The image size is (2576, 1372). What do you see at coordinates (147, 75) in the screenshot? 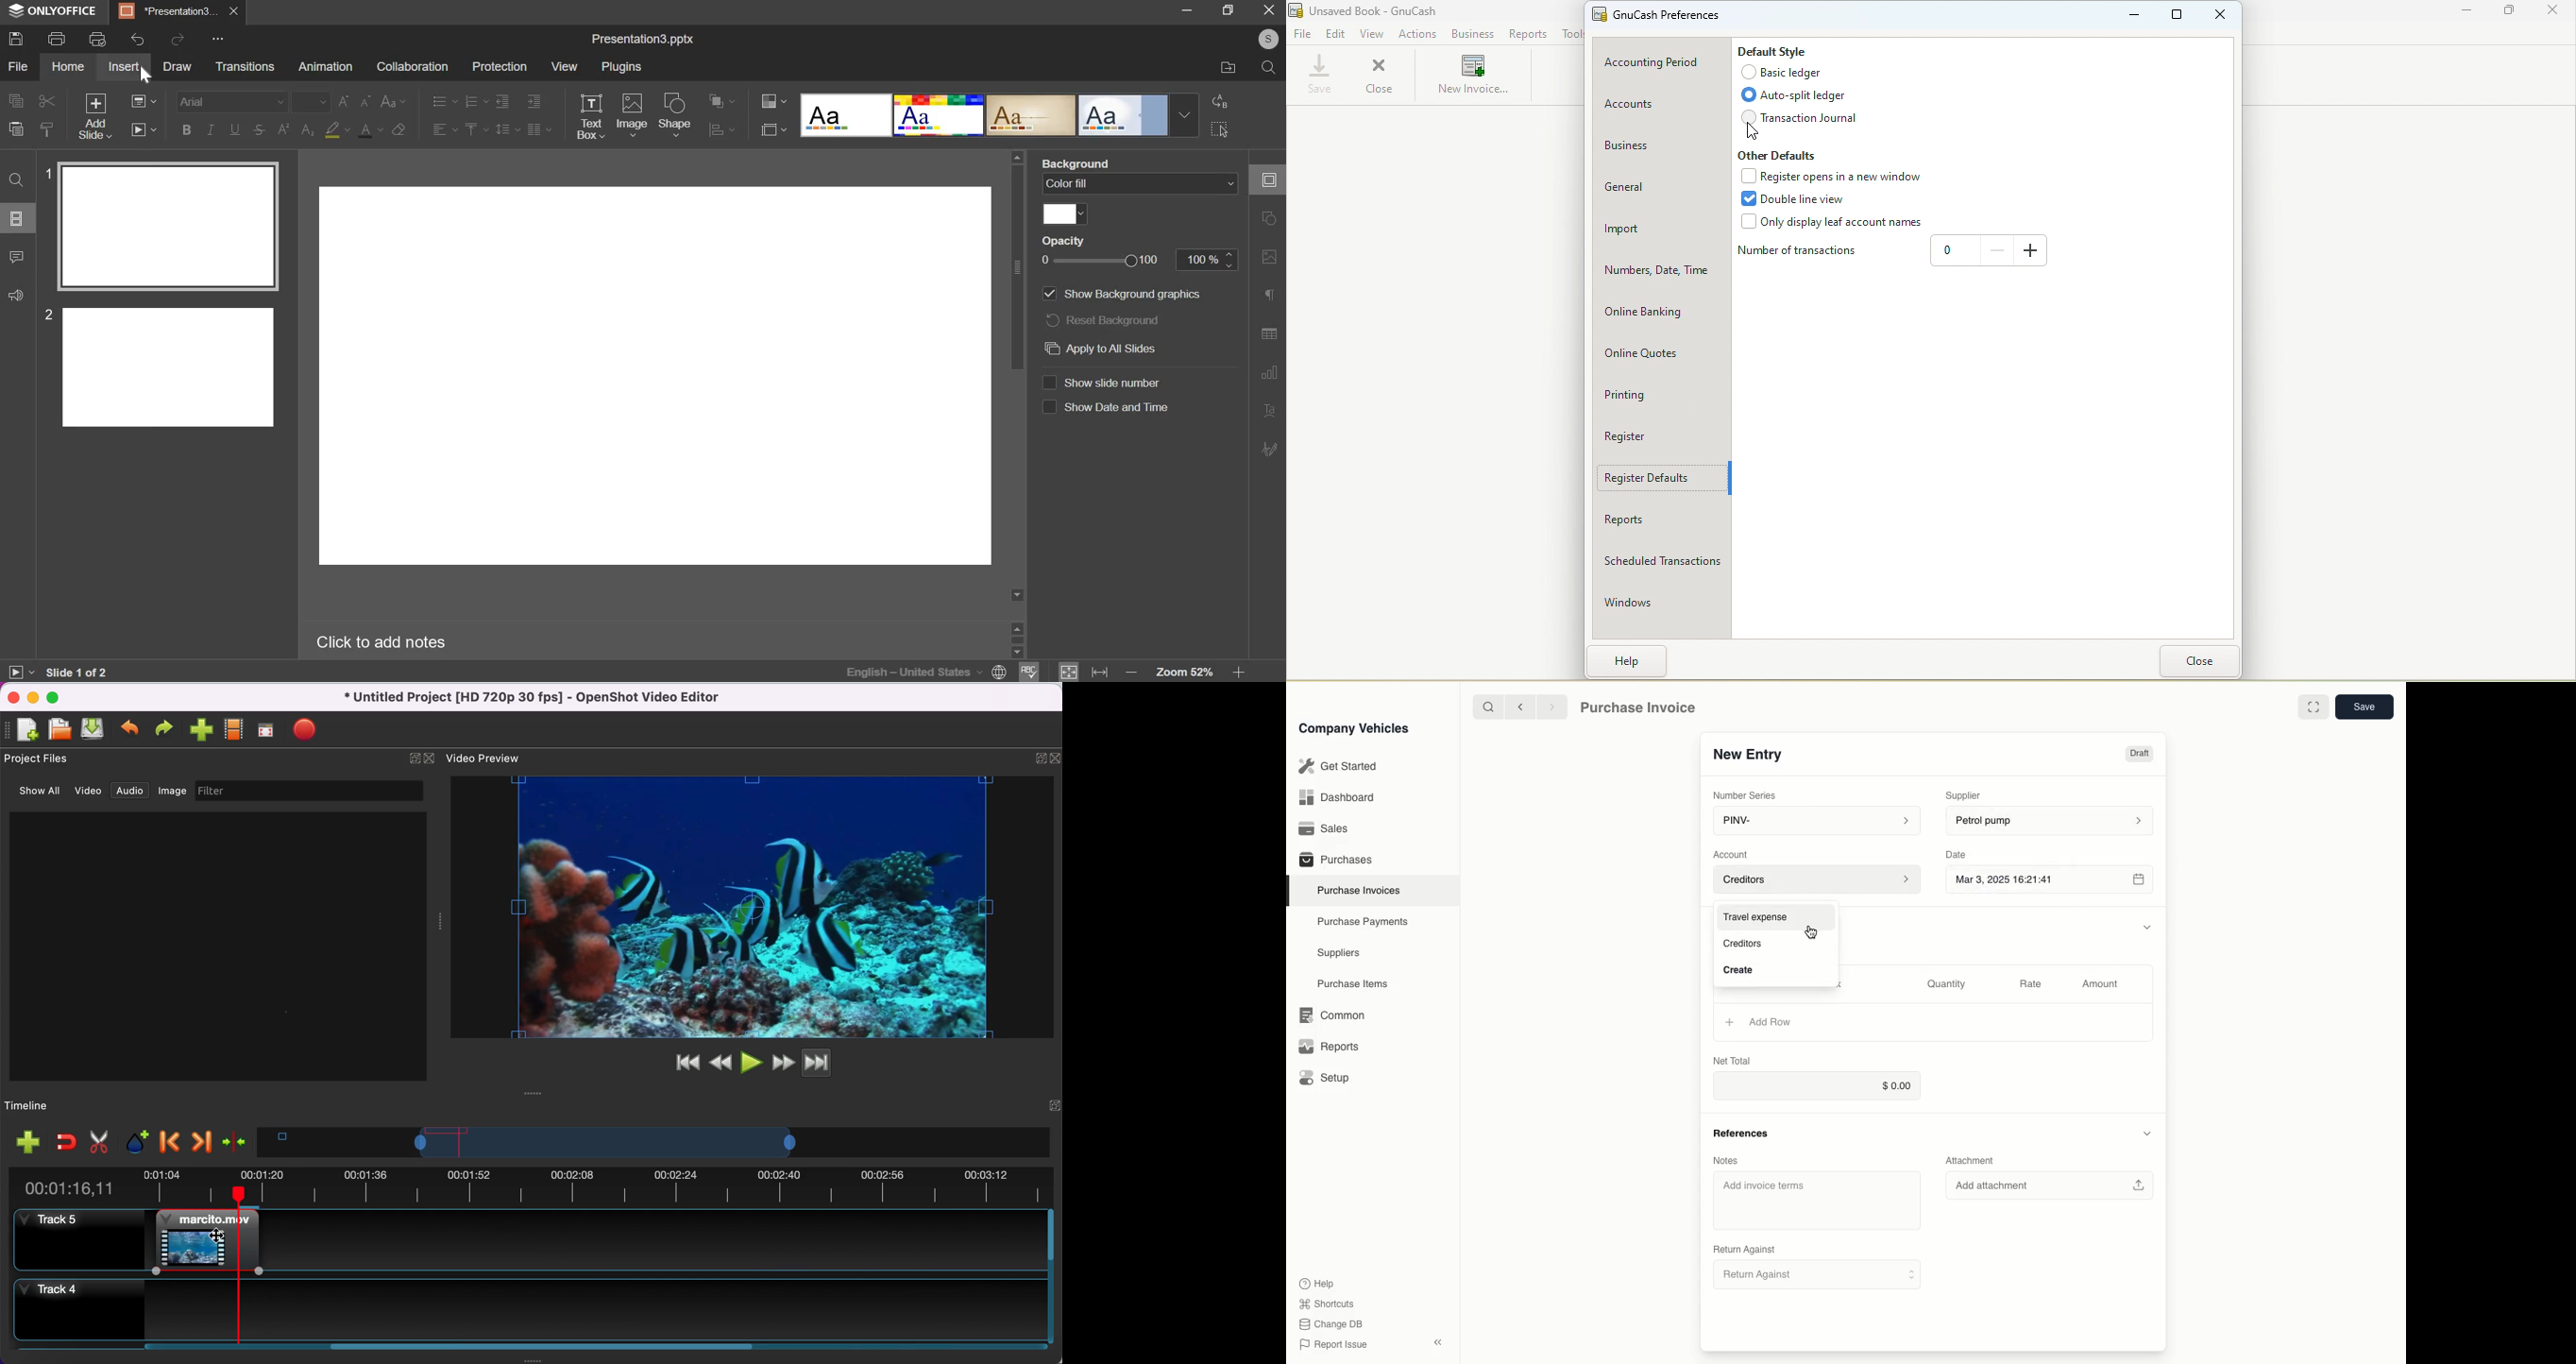
I see `cursor` at bounding box center [147, 75].